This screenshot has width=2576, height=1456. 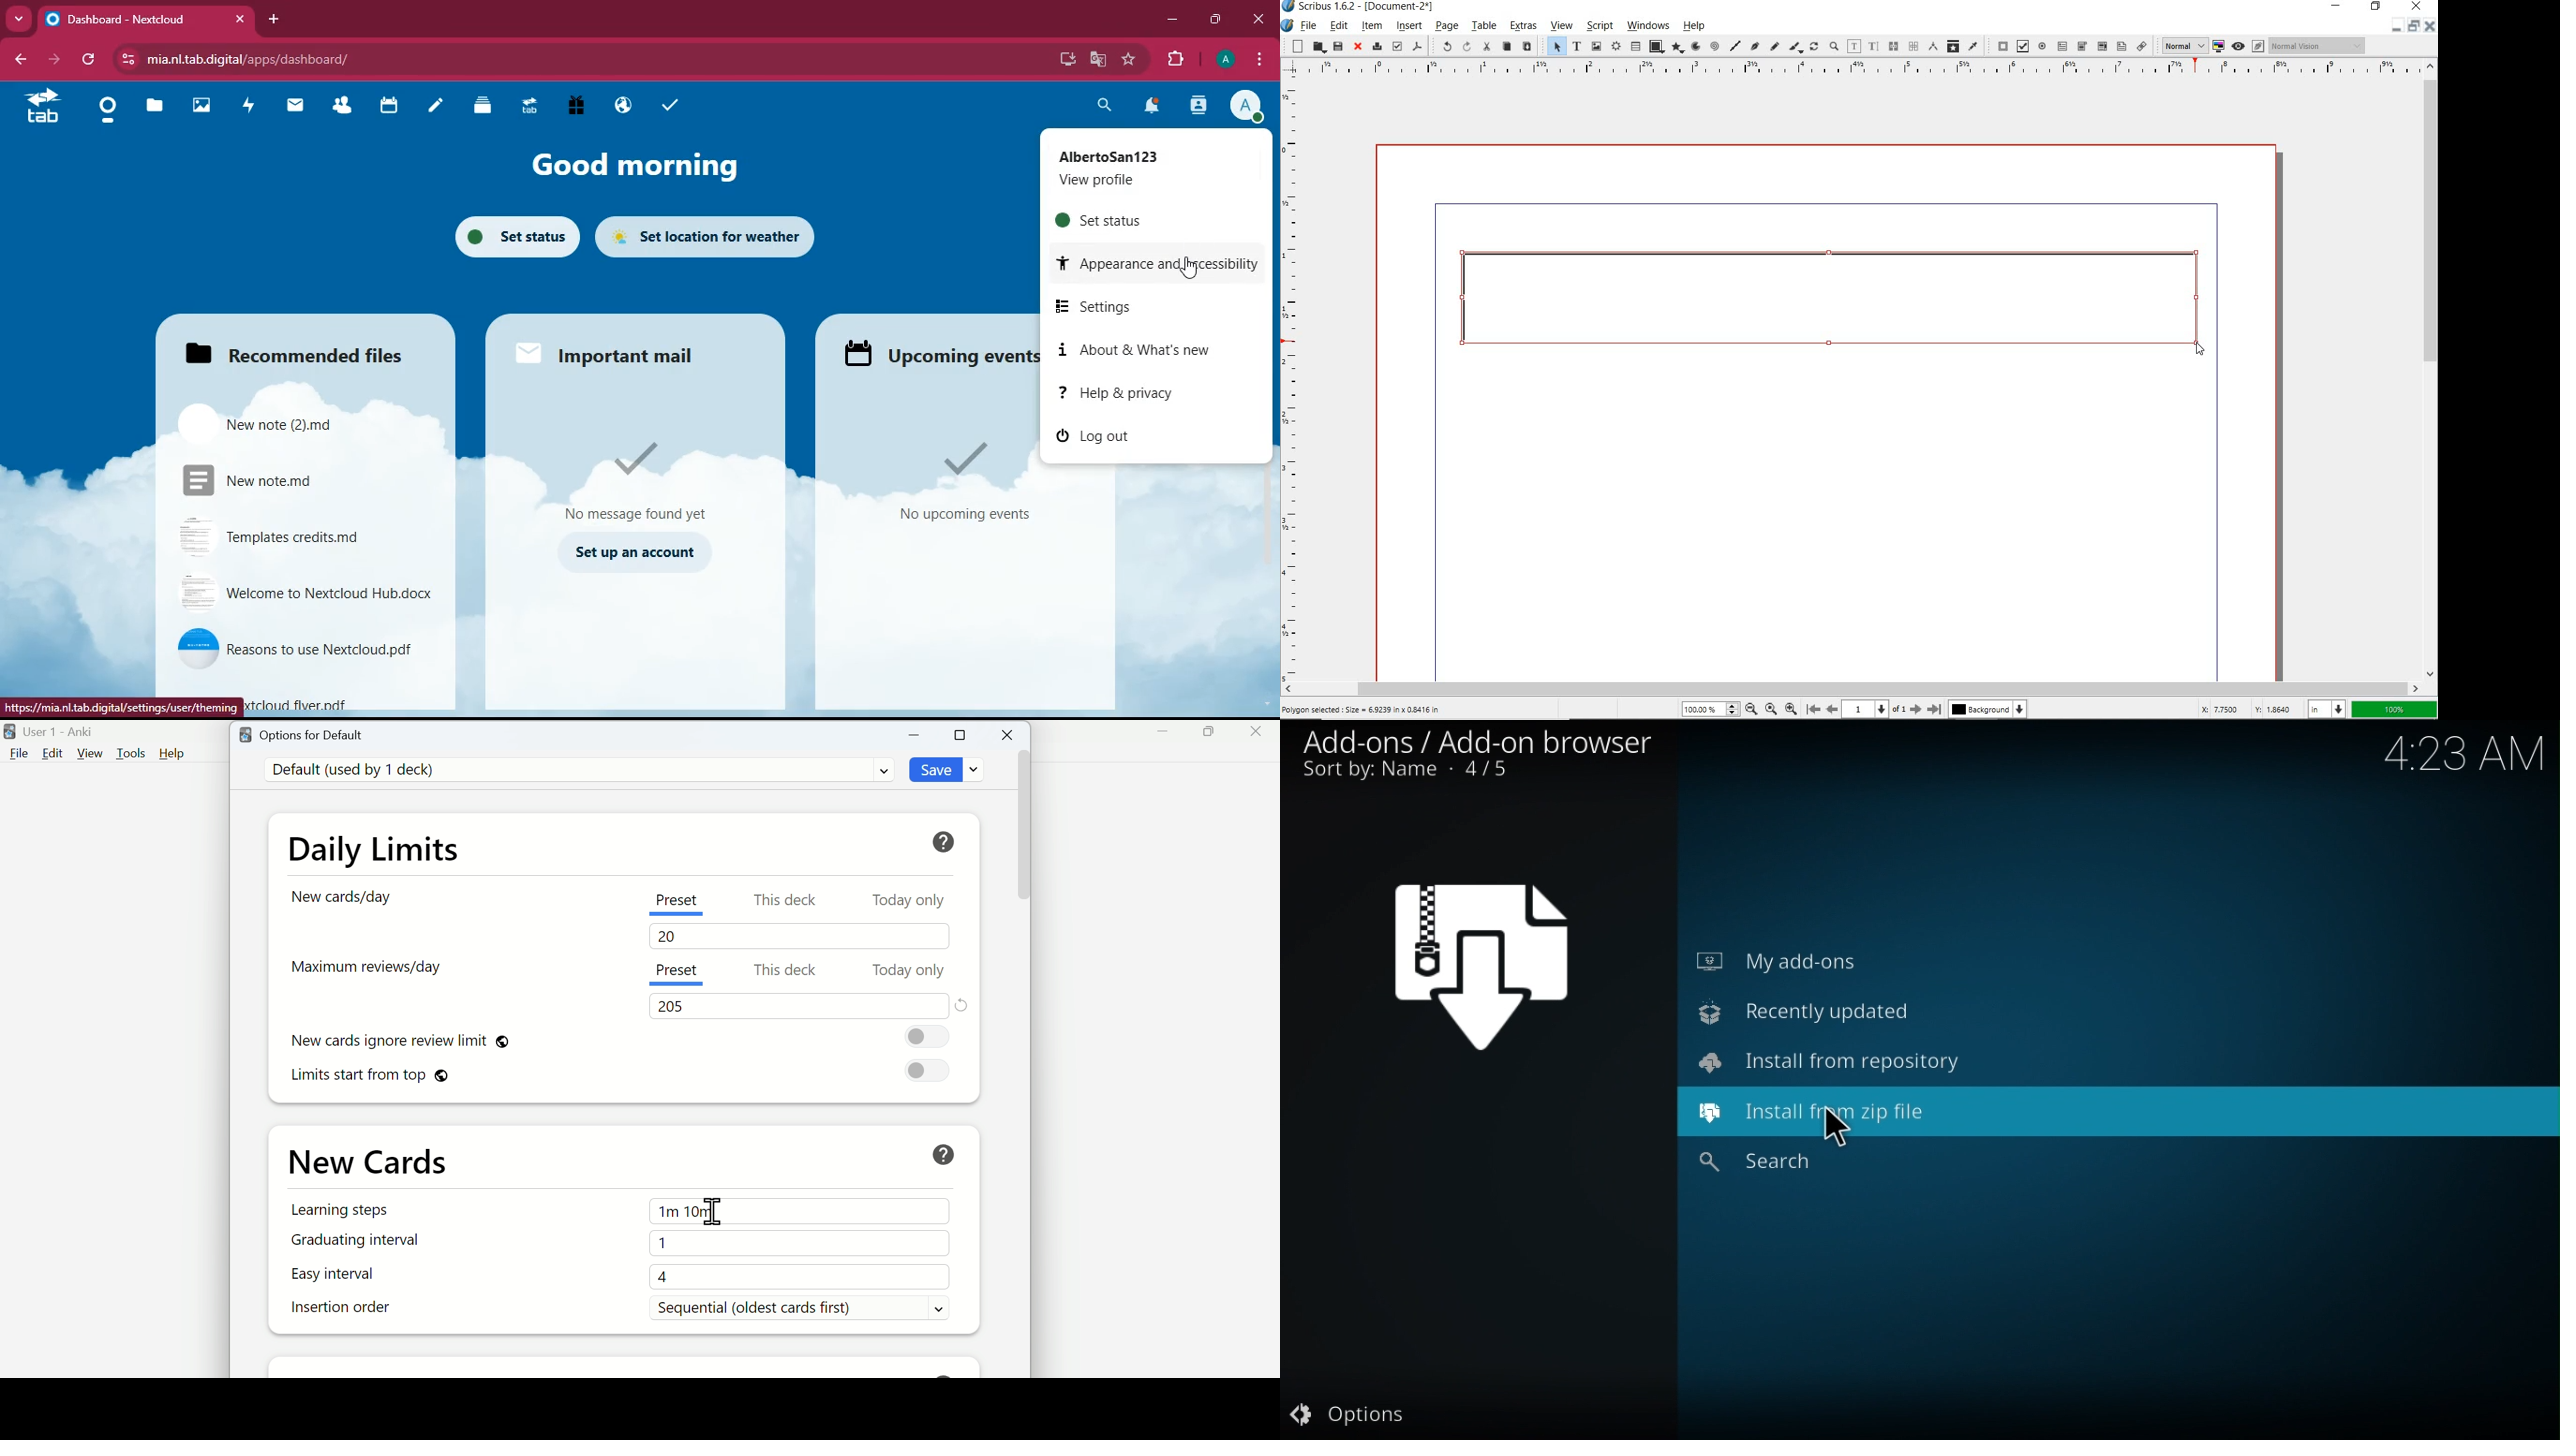 I want to click on tab, so click(x=528, y=104).